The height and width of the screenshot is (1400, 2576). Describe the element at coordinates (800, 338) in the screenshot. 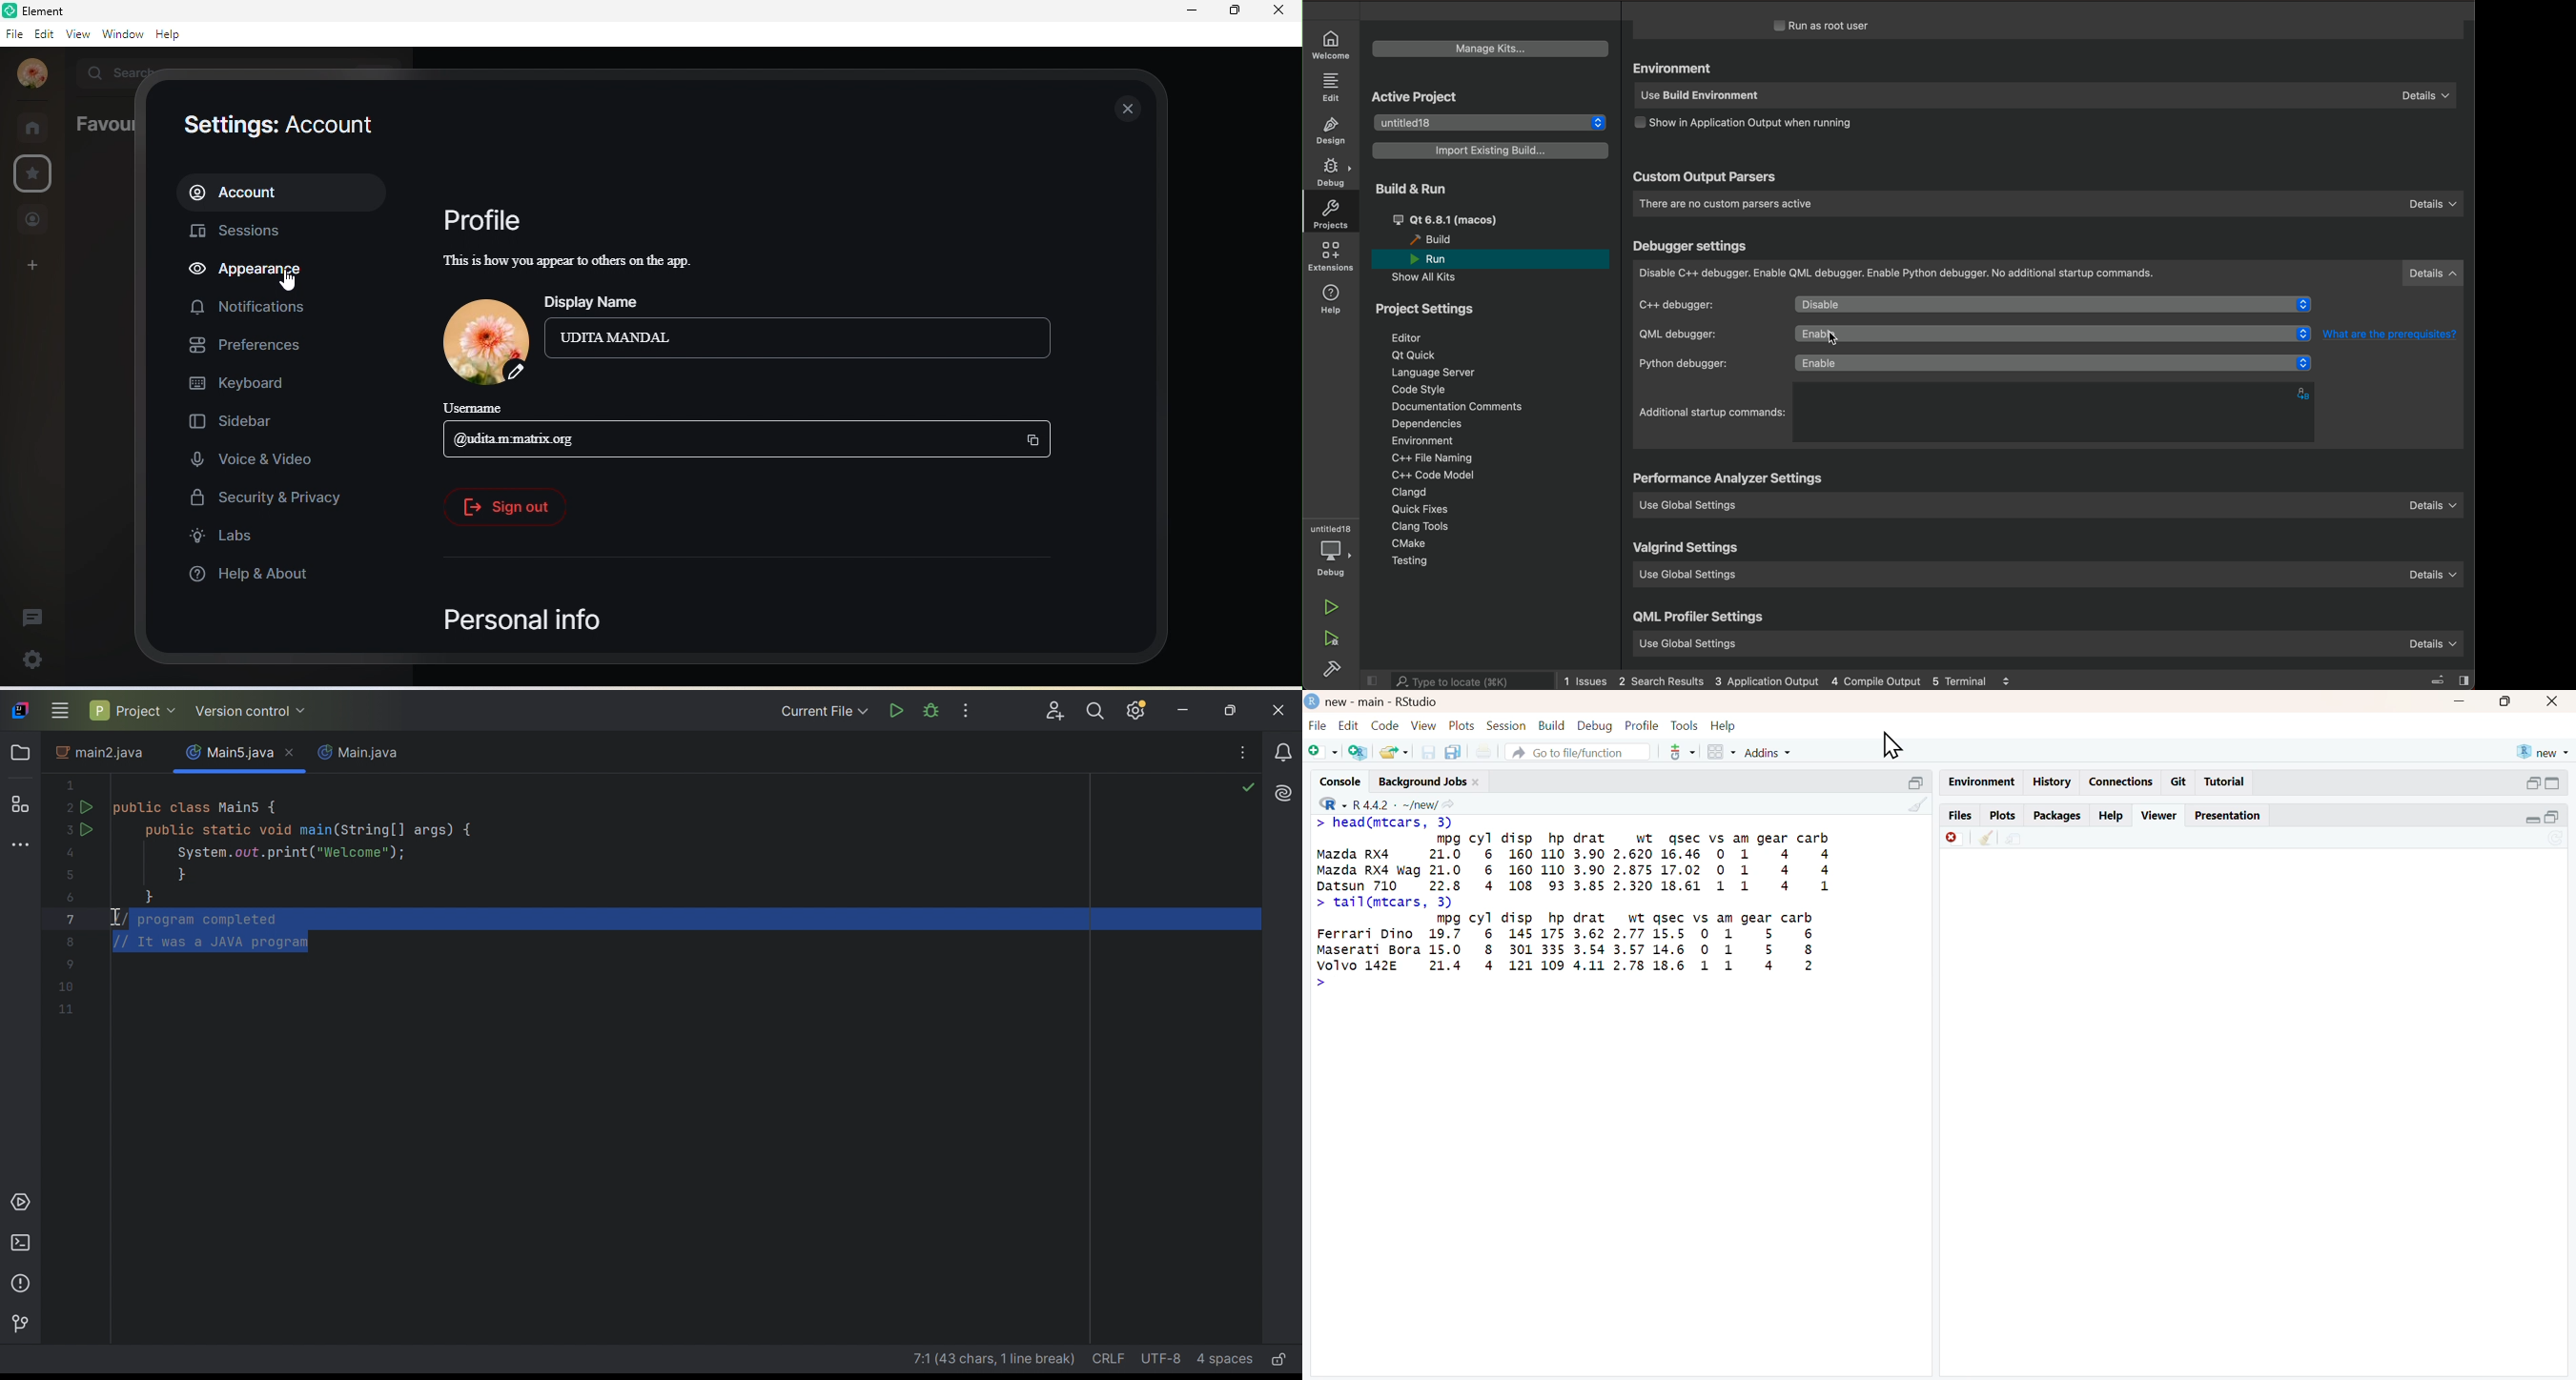

I see `udita mandal` at that location.